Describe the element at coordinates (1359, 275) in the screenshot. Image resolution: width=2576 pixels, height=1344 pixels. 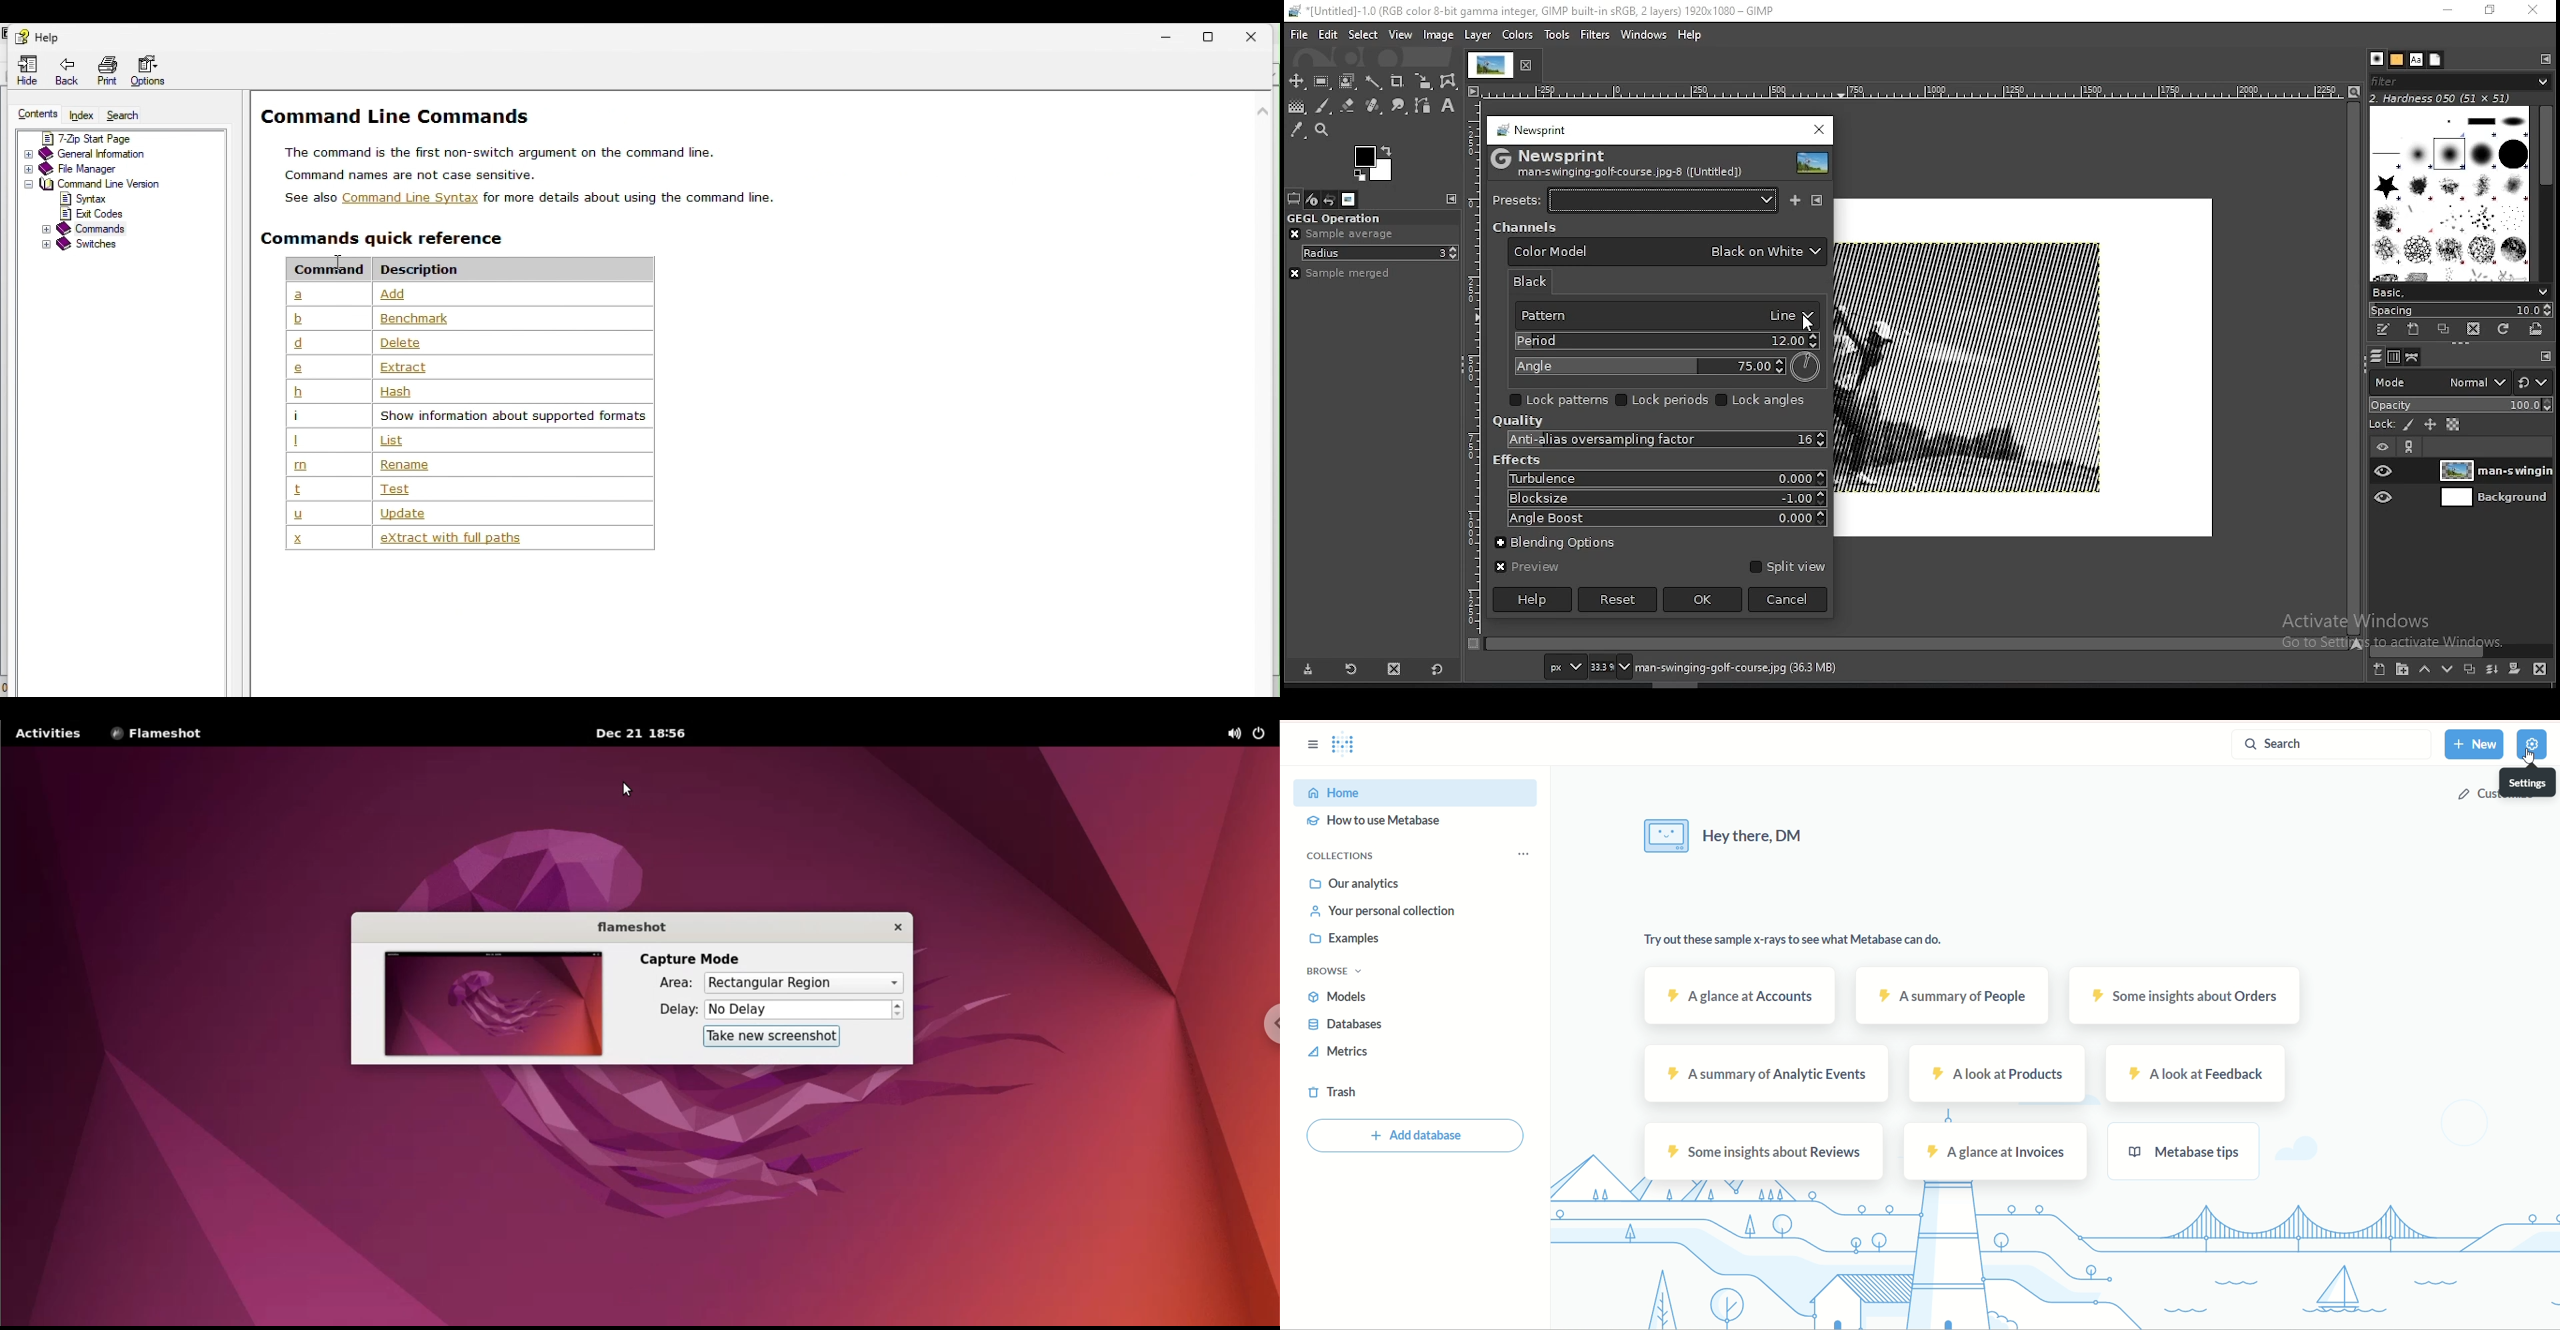
I see `sample merged` at that location.